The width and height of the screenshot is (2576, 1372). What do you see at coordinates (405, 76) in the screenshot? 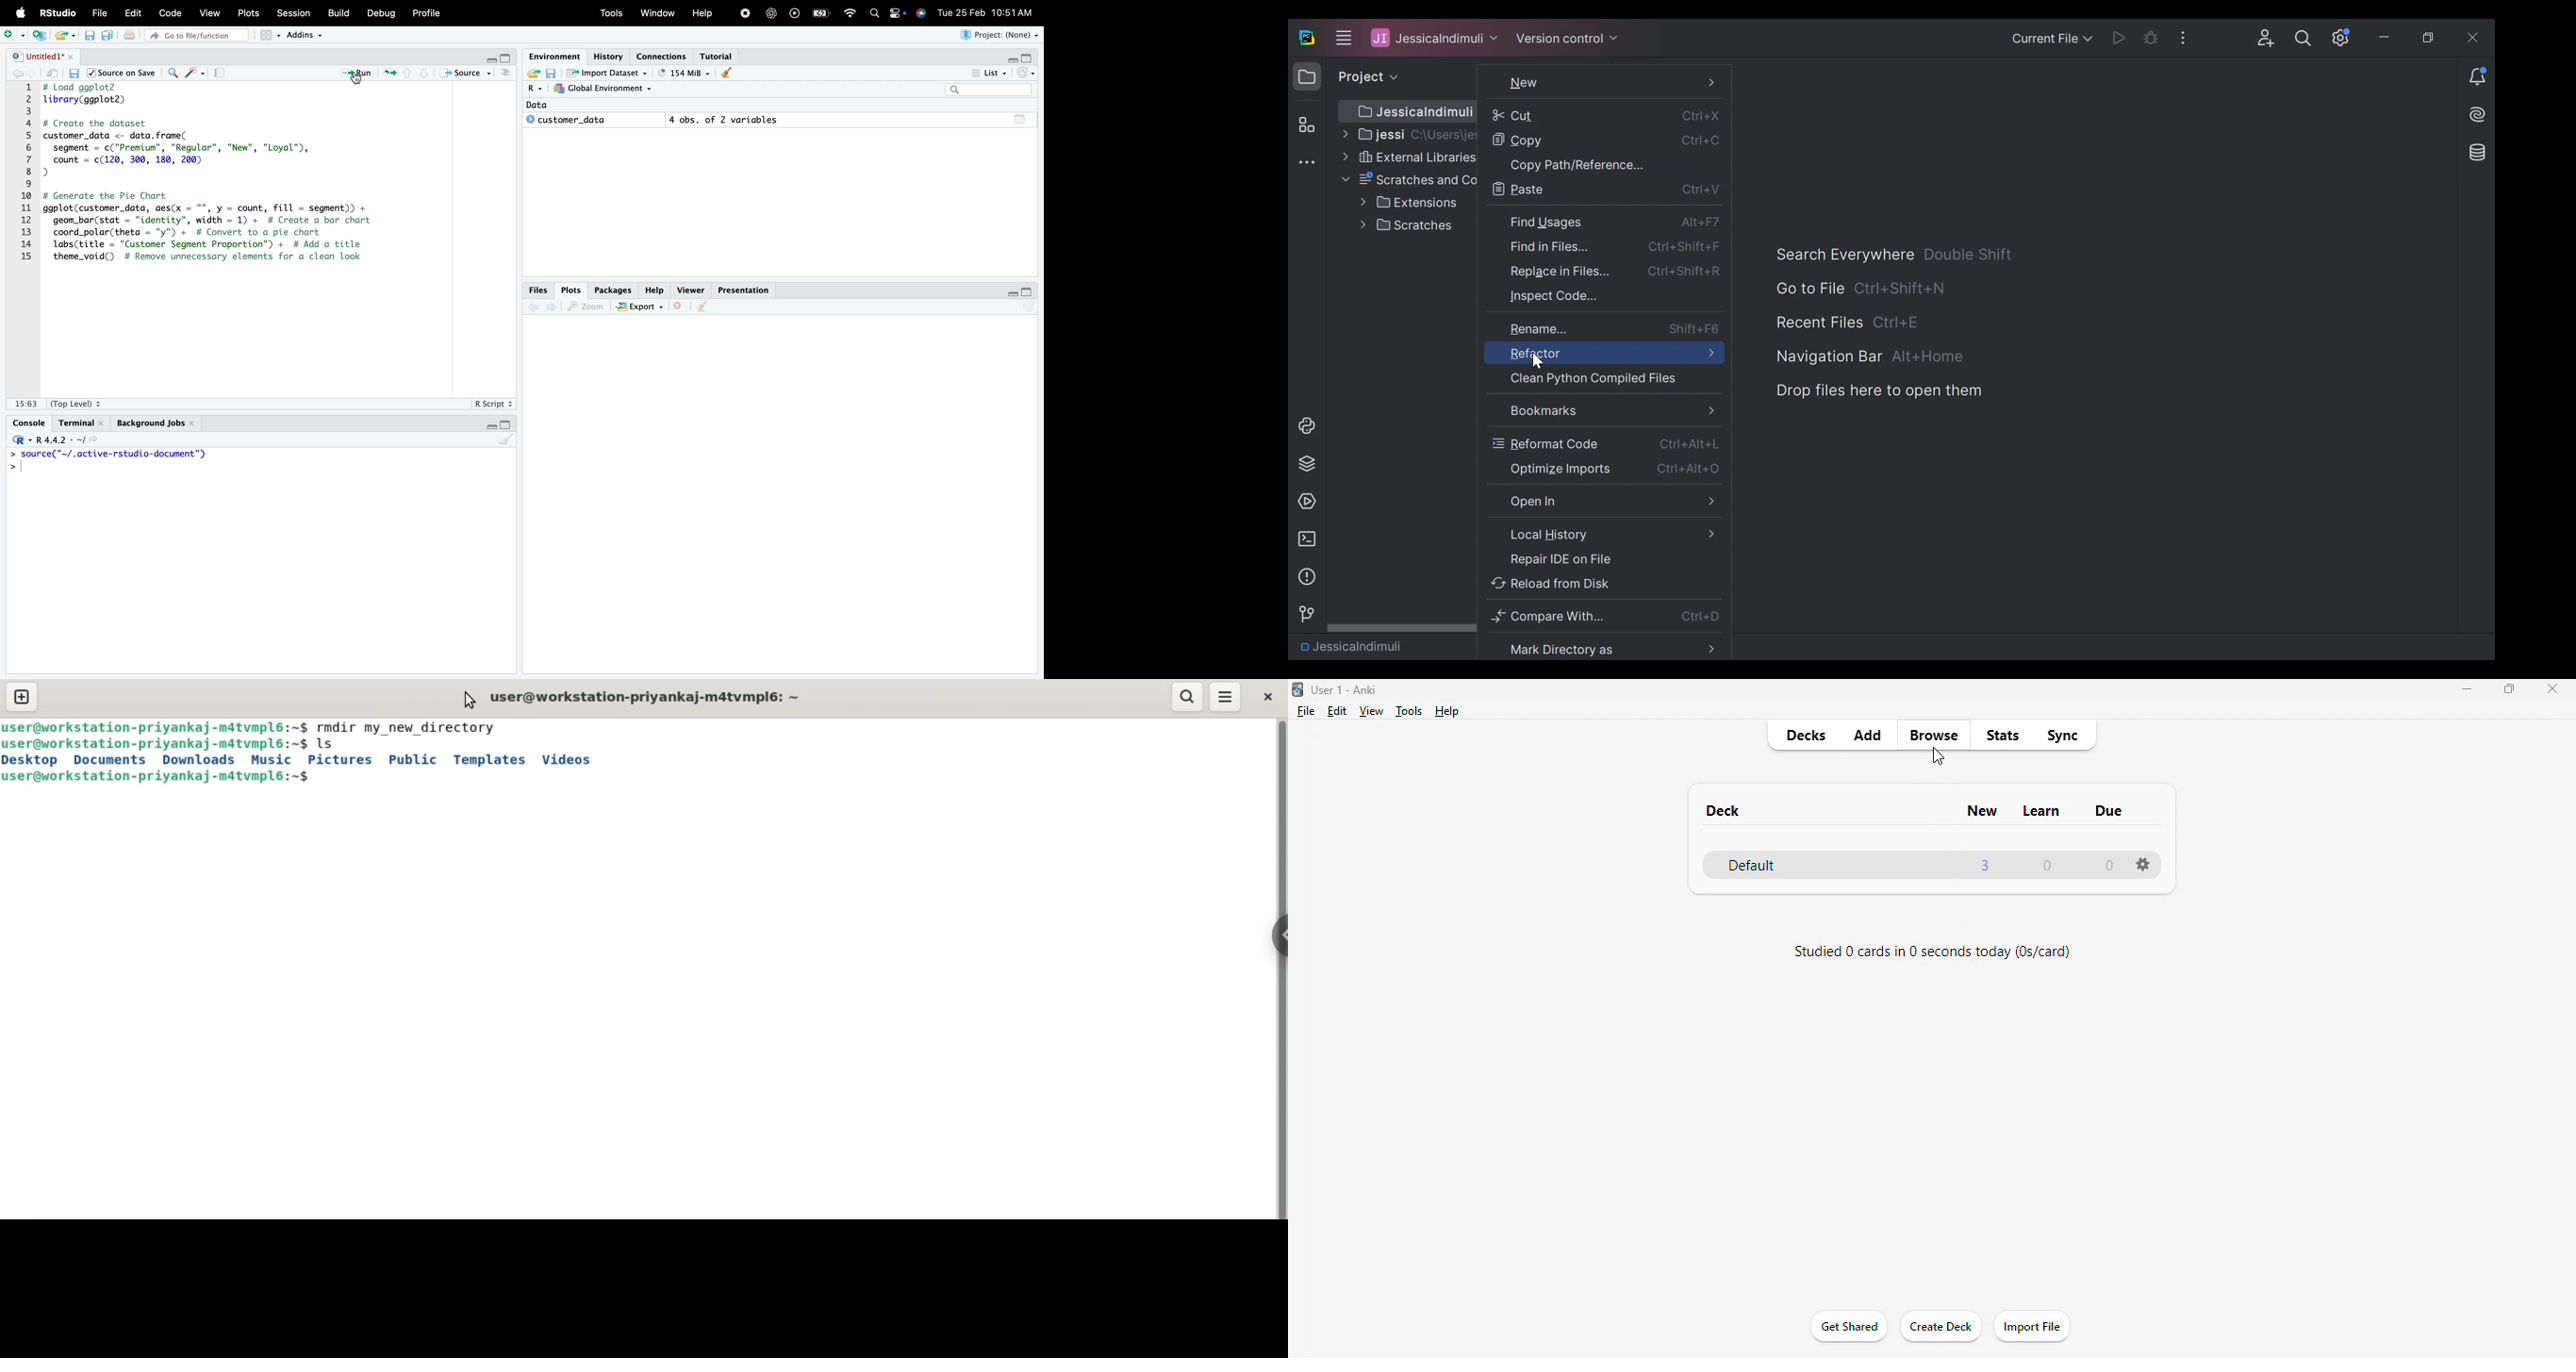
I see `top` at bounding box center [405, 76].